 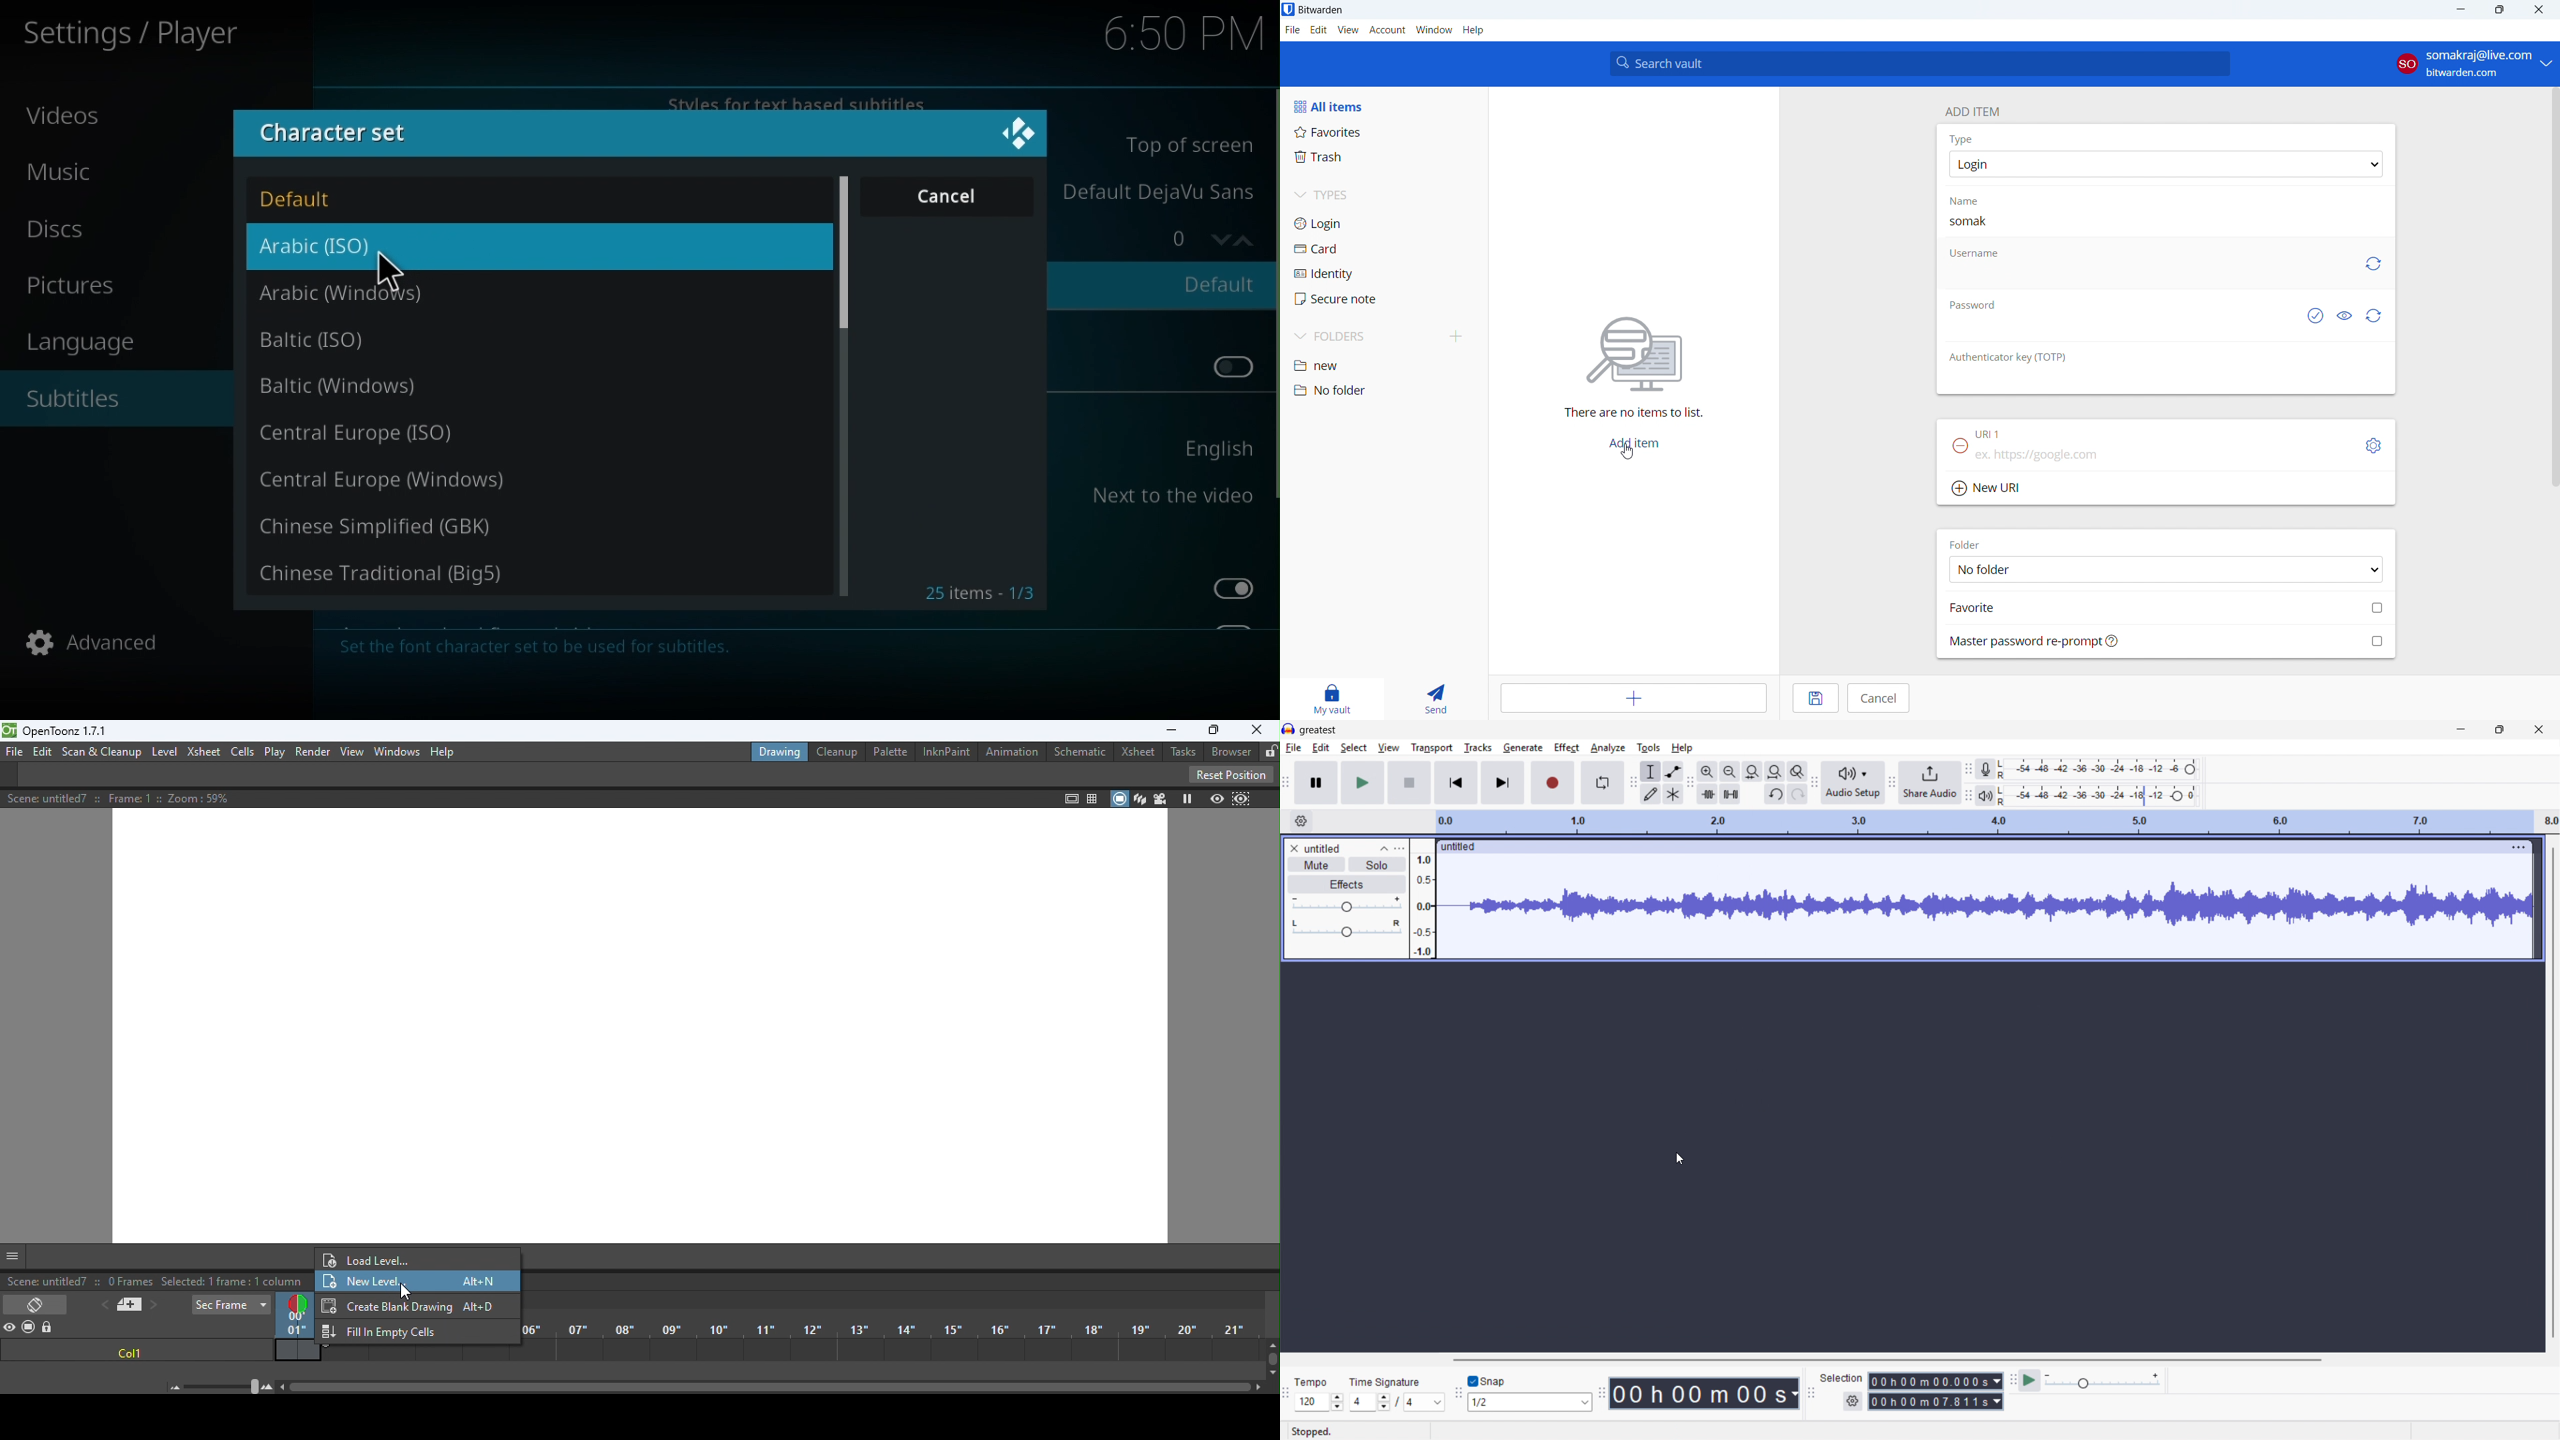 I want to click on file, so click(x=1293, y=748).